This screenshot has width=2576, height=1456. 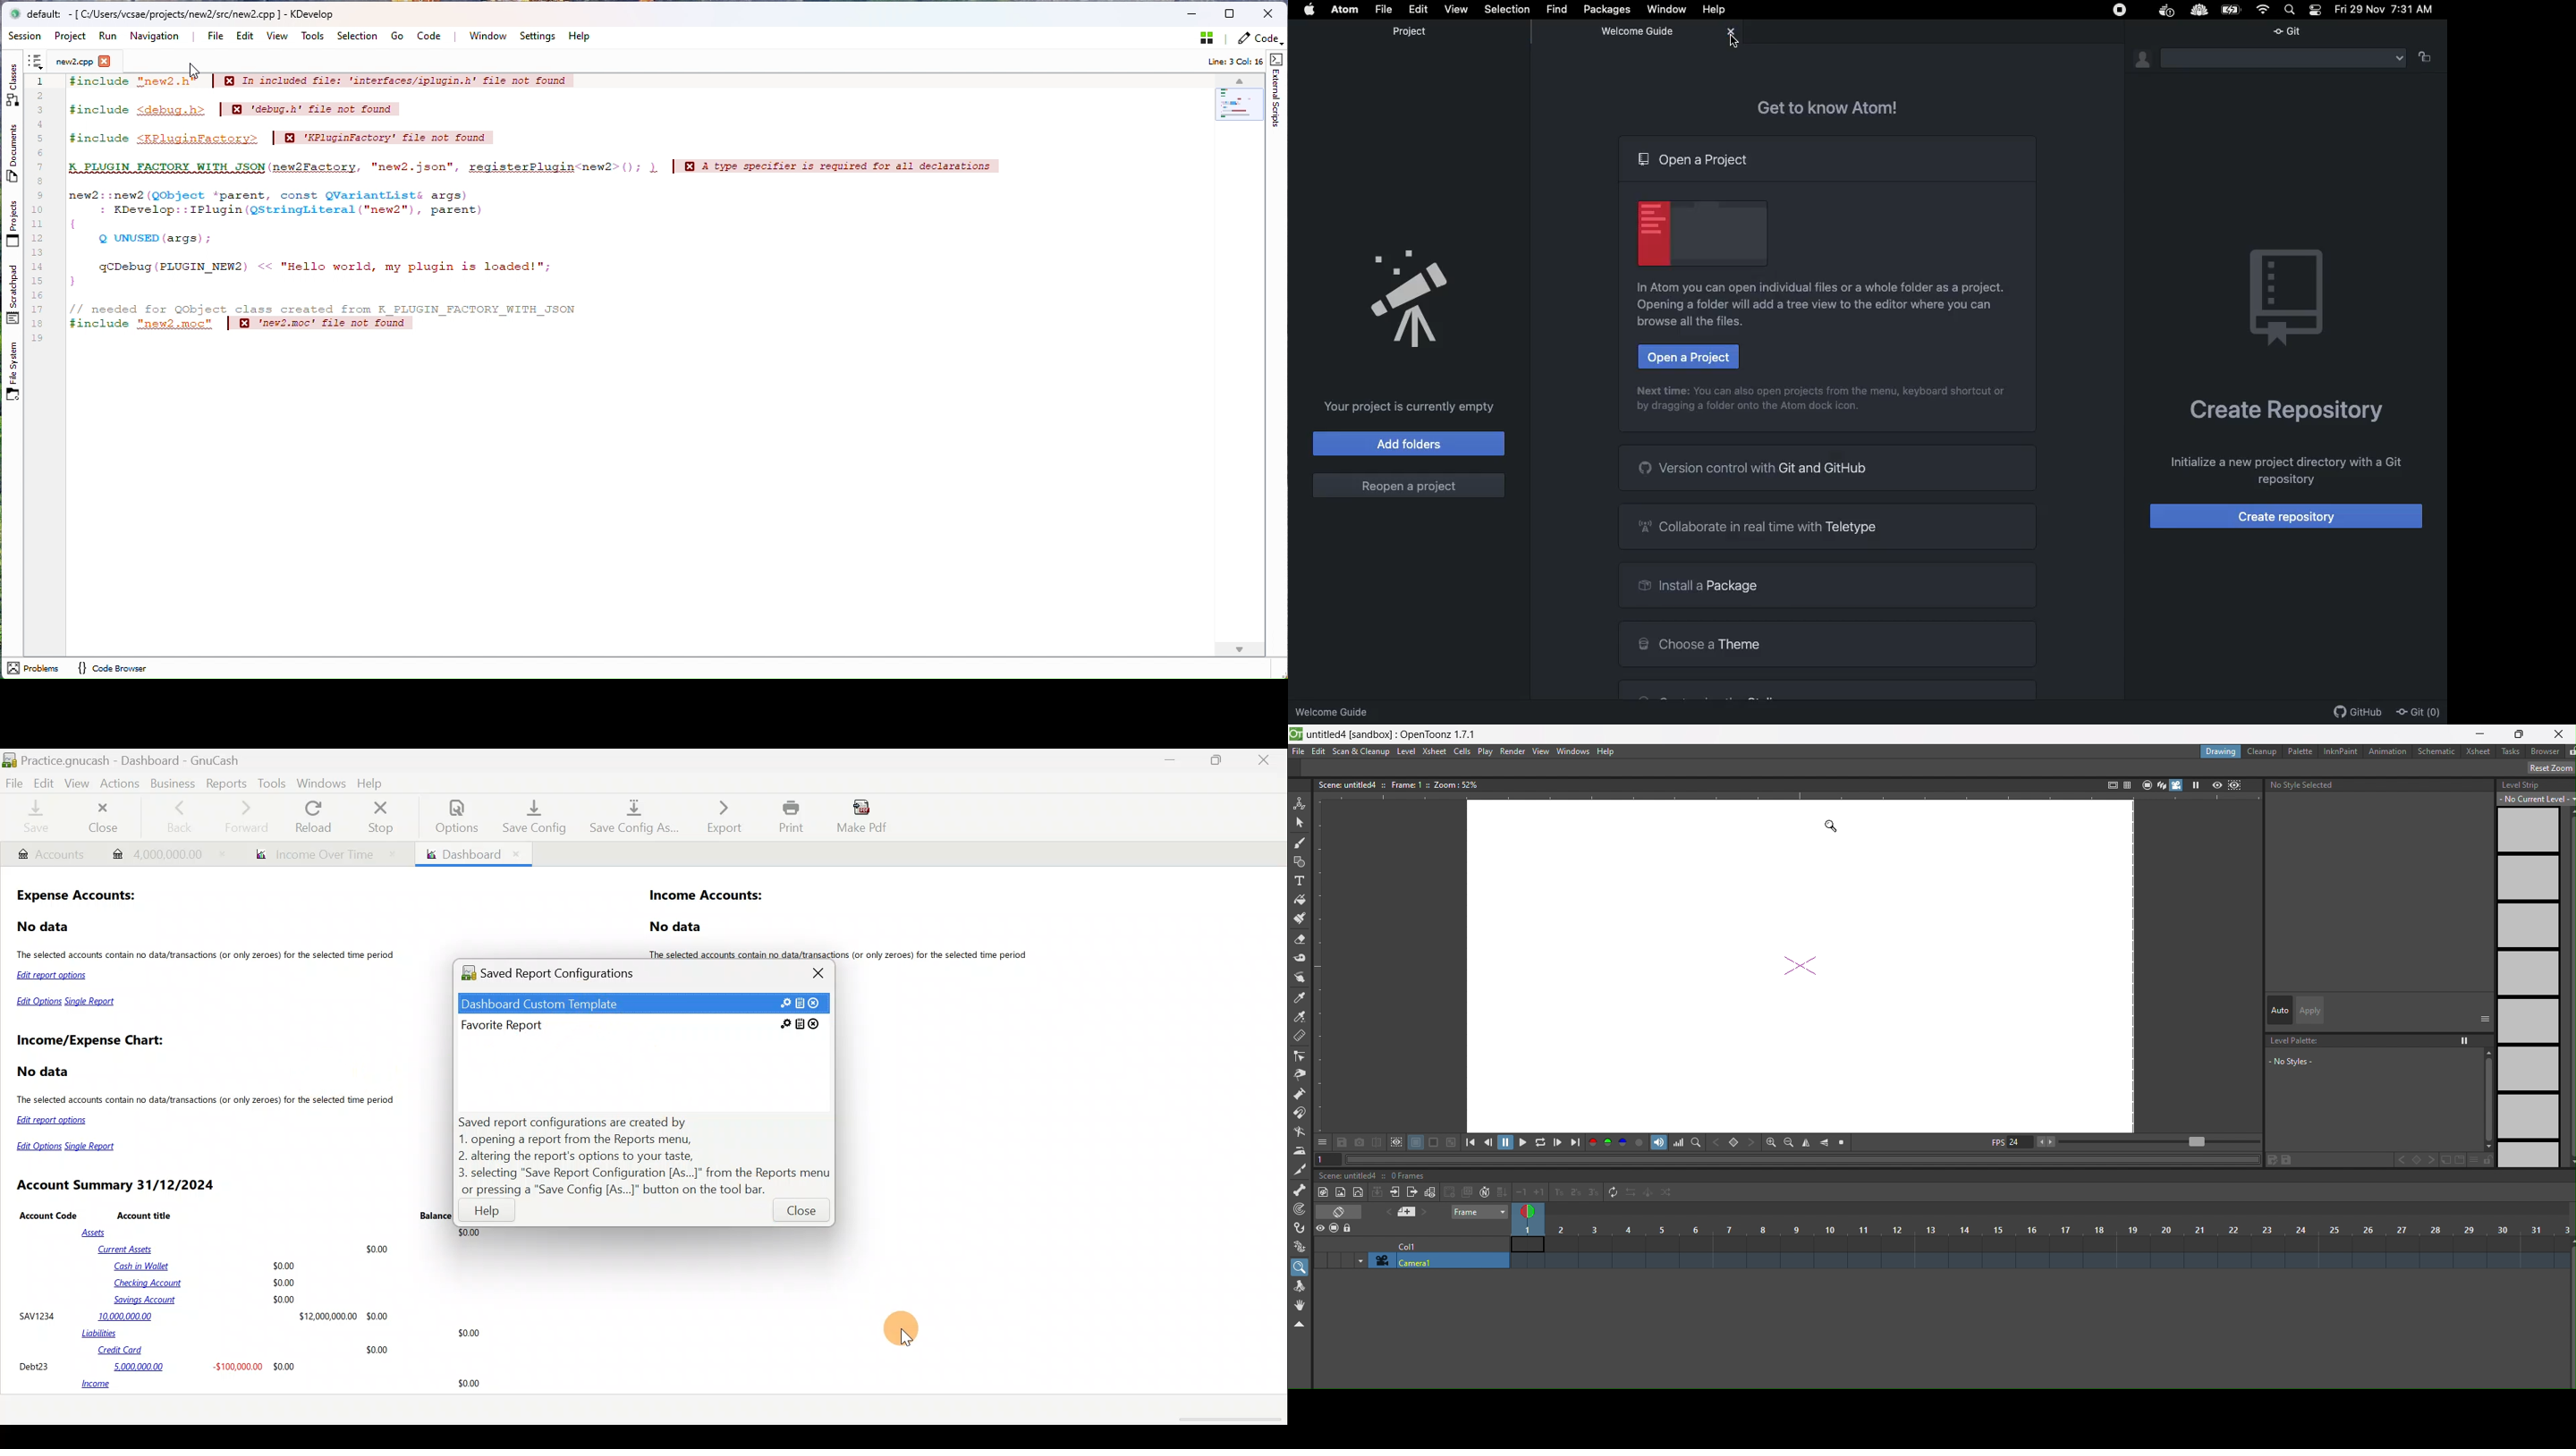 What do you see at coordinates (1827, 523) in the screenshot?
I see `Collaborate in real time with Teletype` at bounding box center [1827, 523].